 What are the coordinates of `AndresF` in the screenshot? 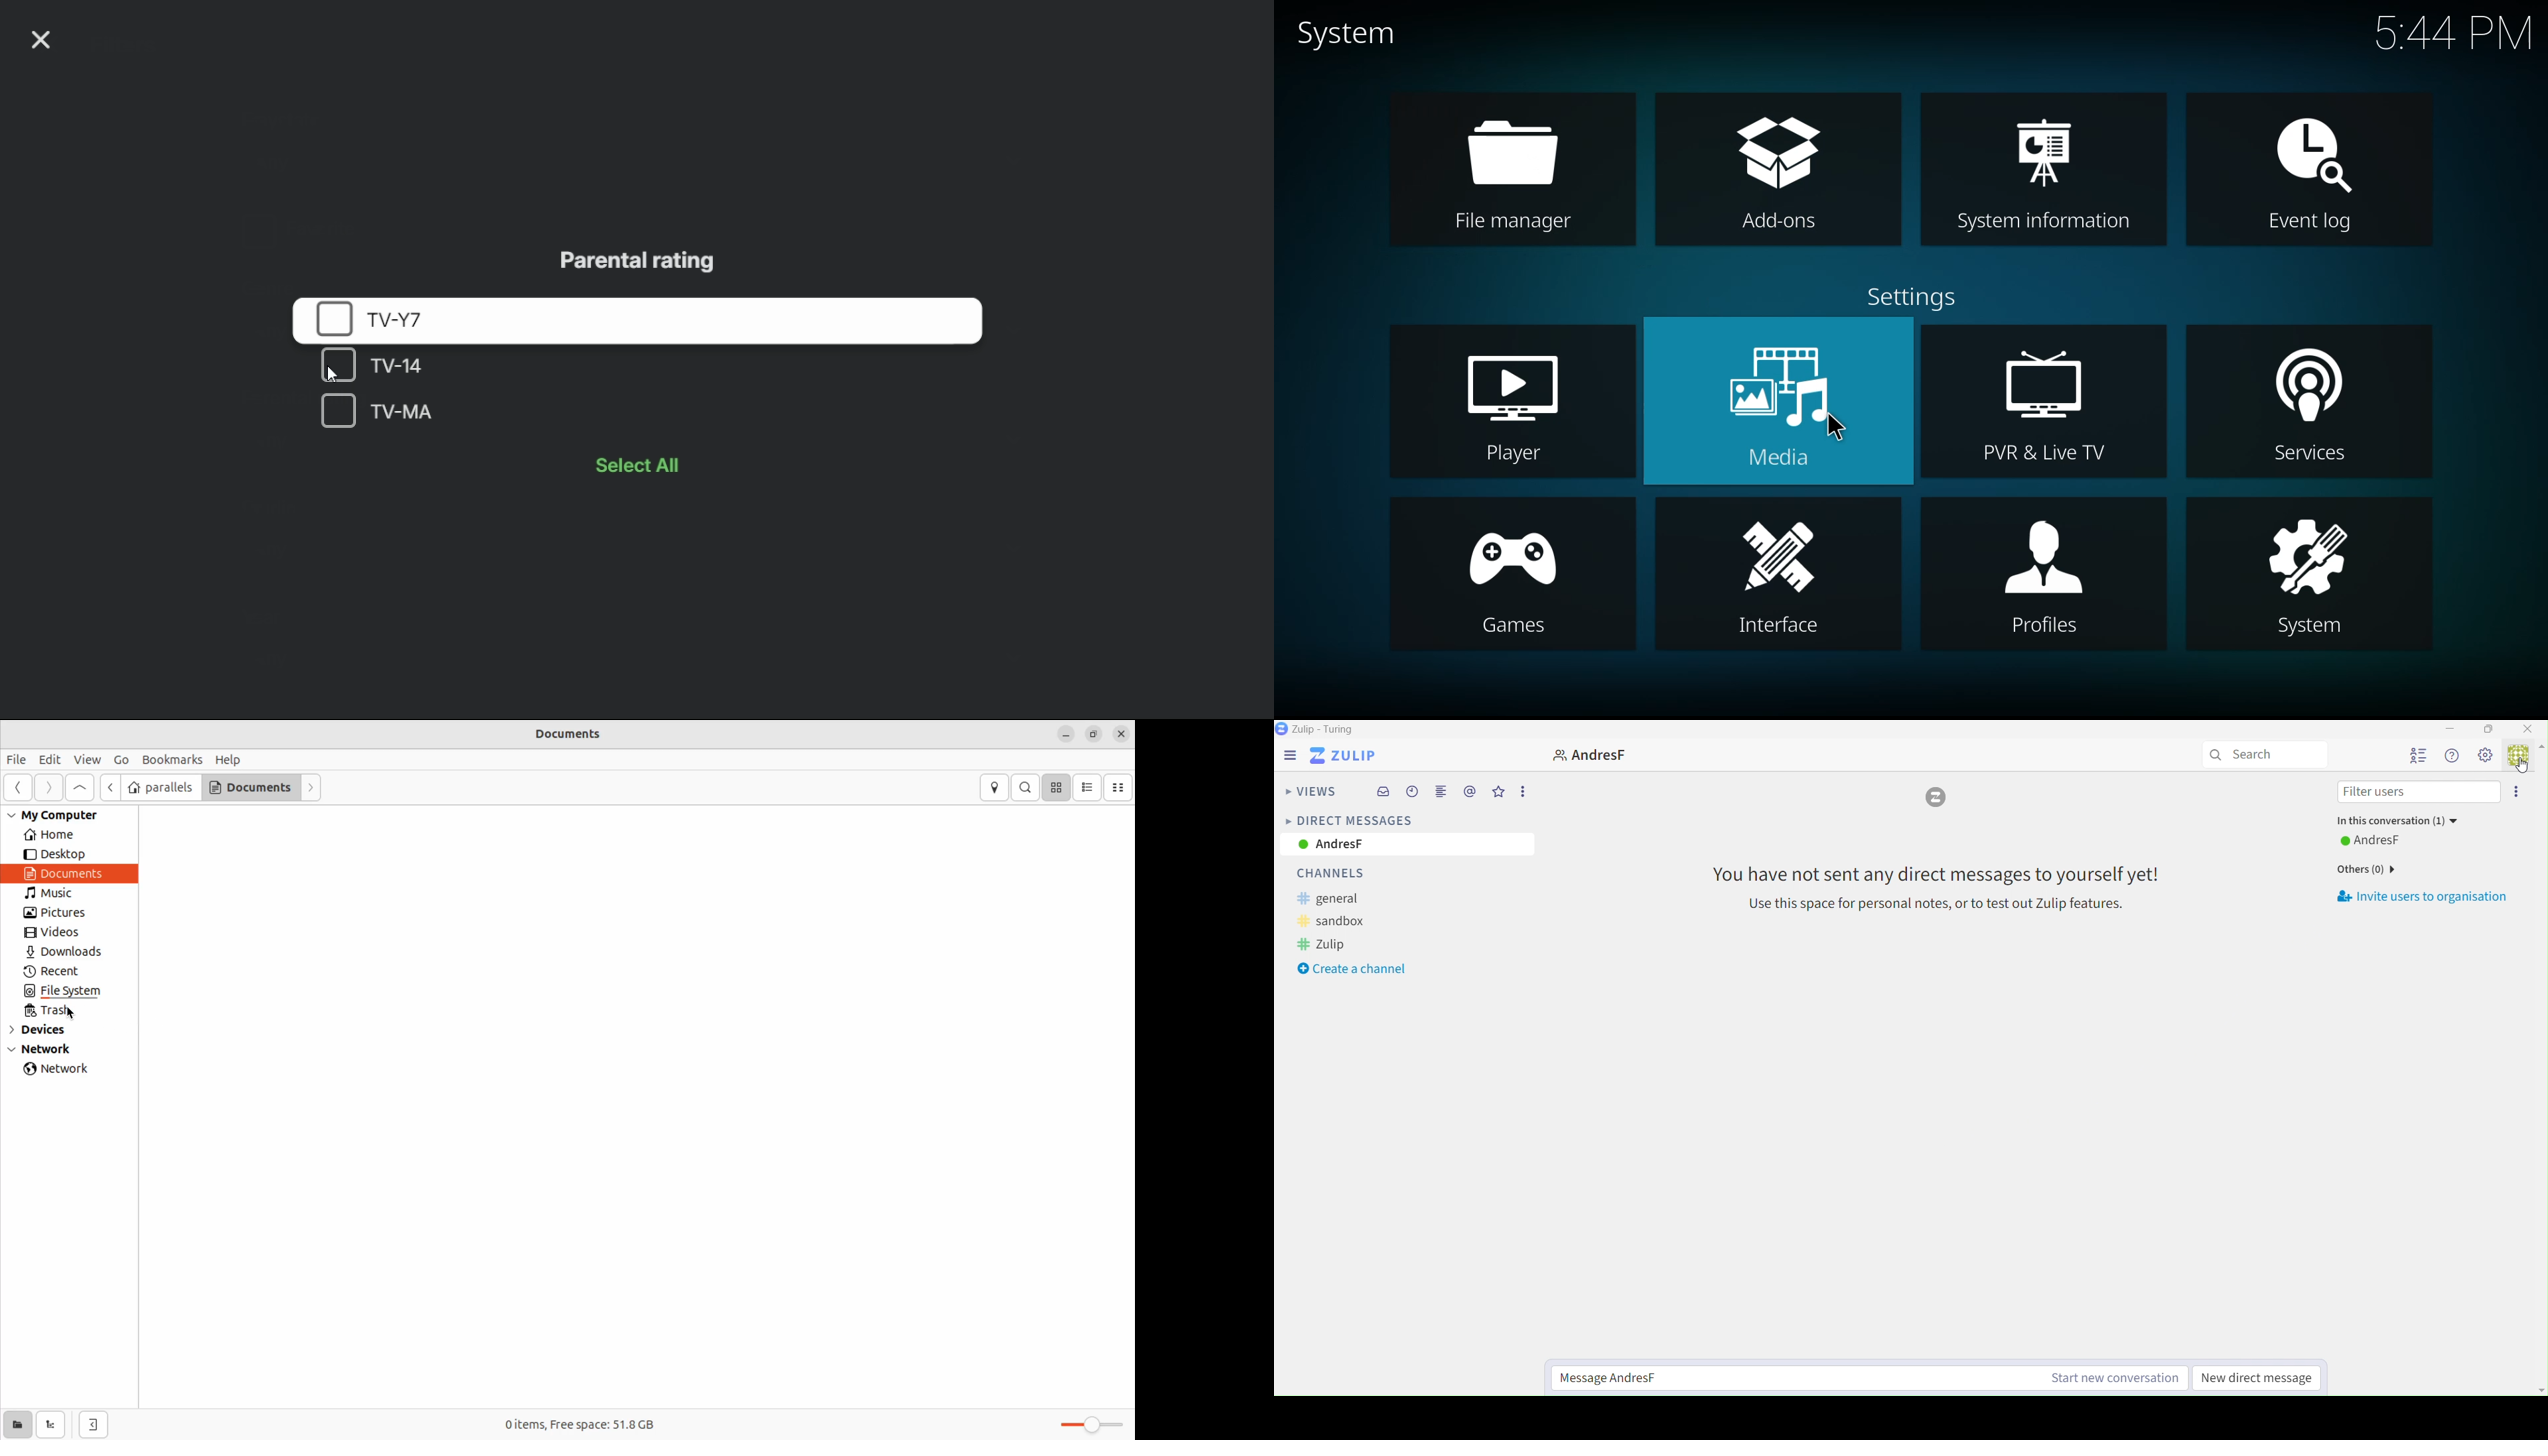 It's located at (1405, 846).